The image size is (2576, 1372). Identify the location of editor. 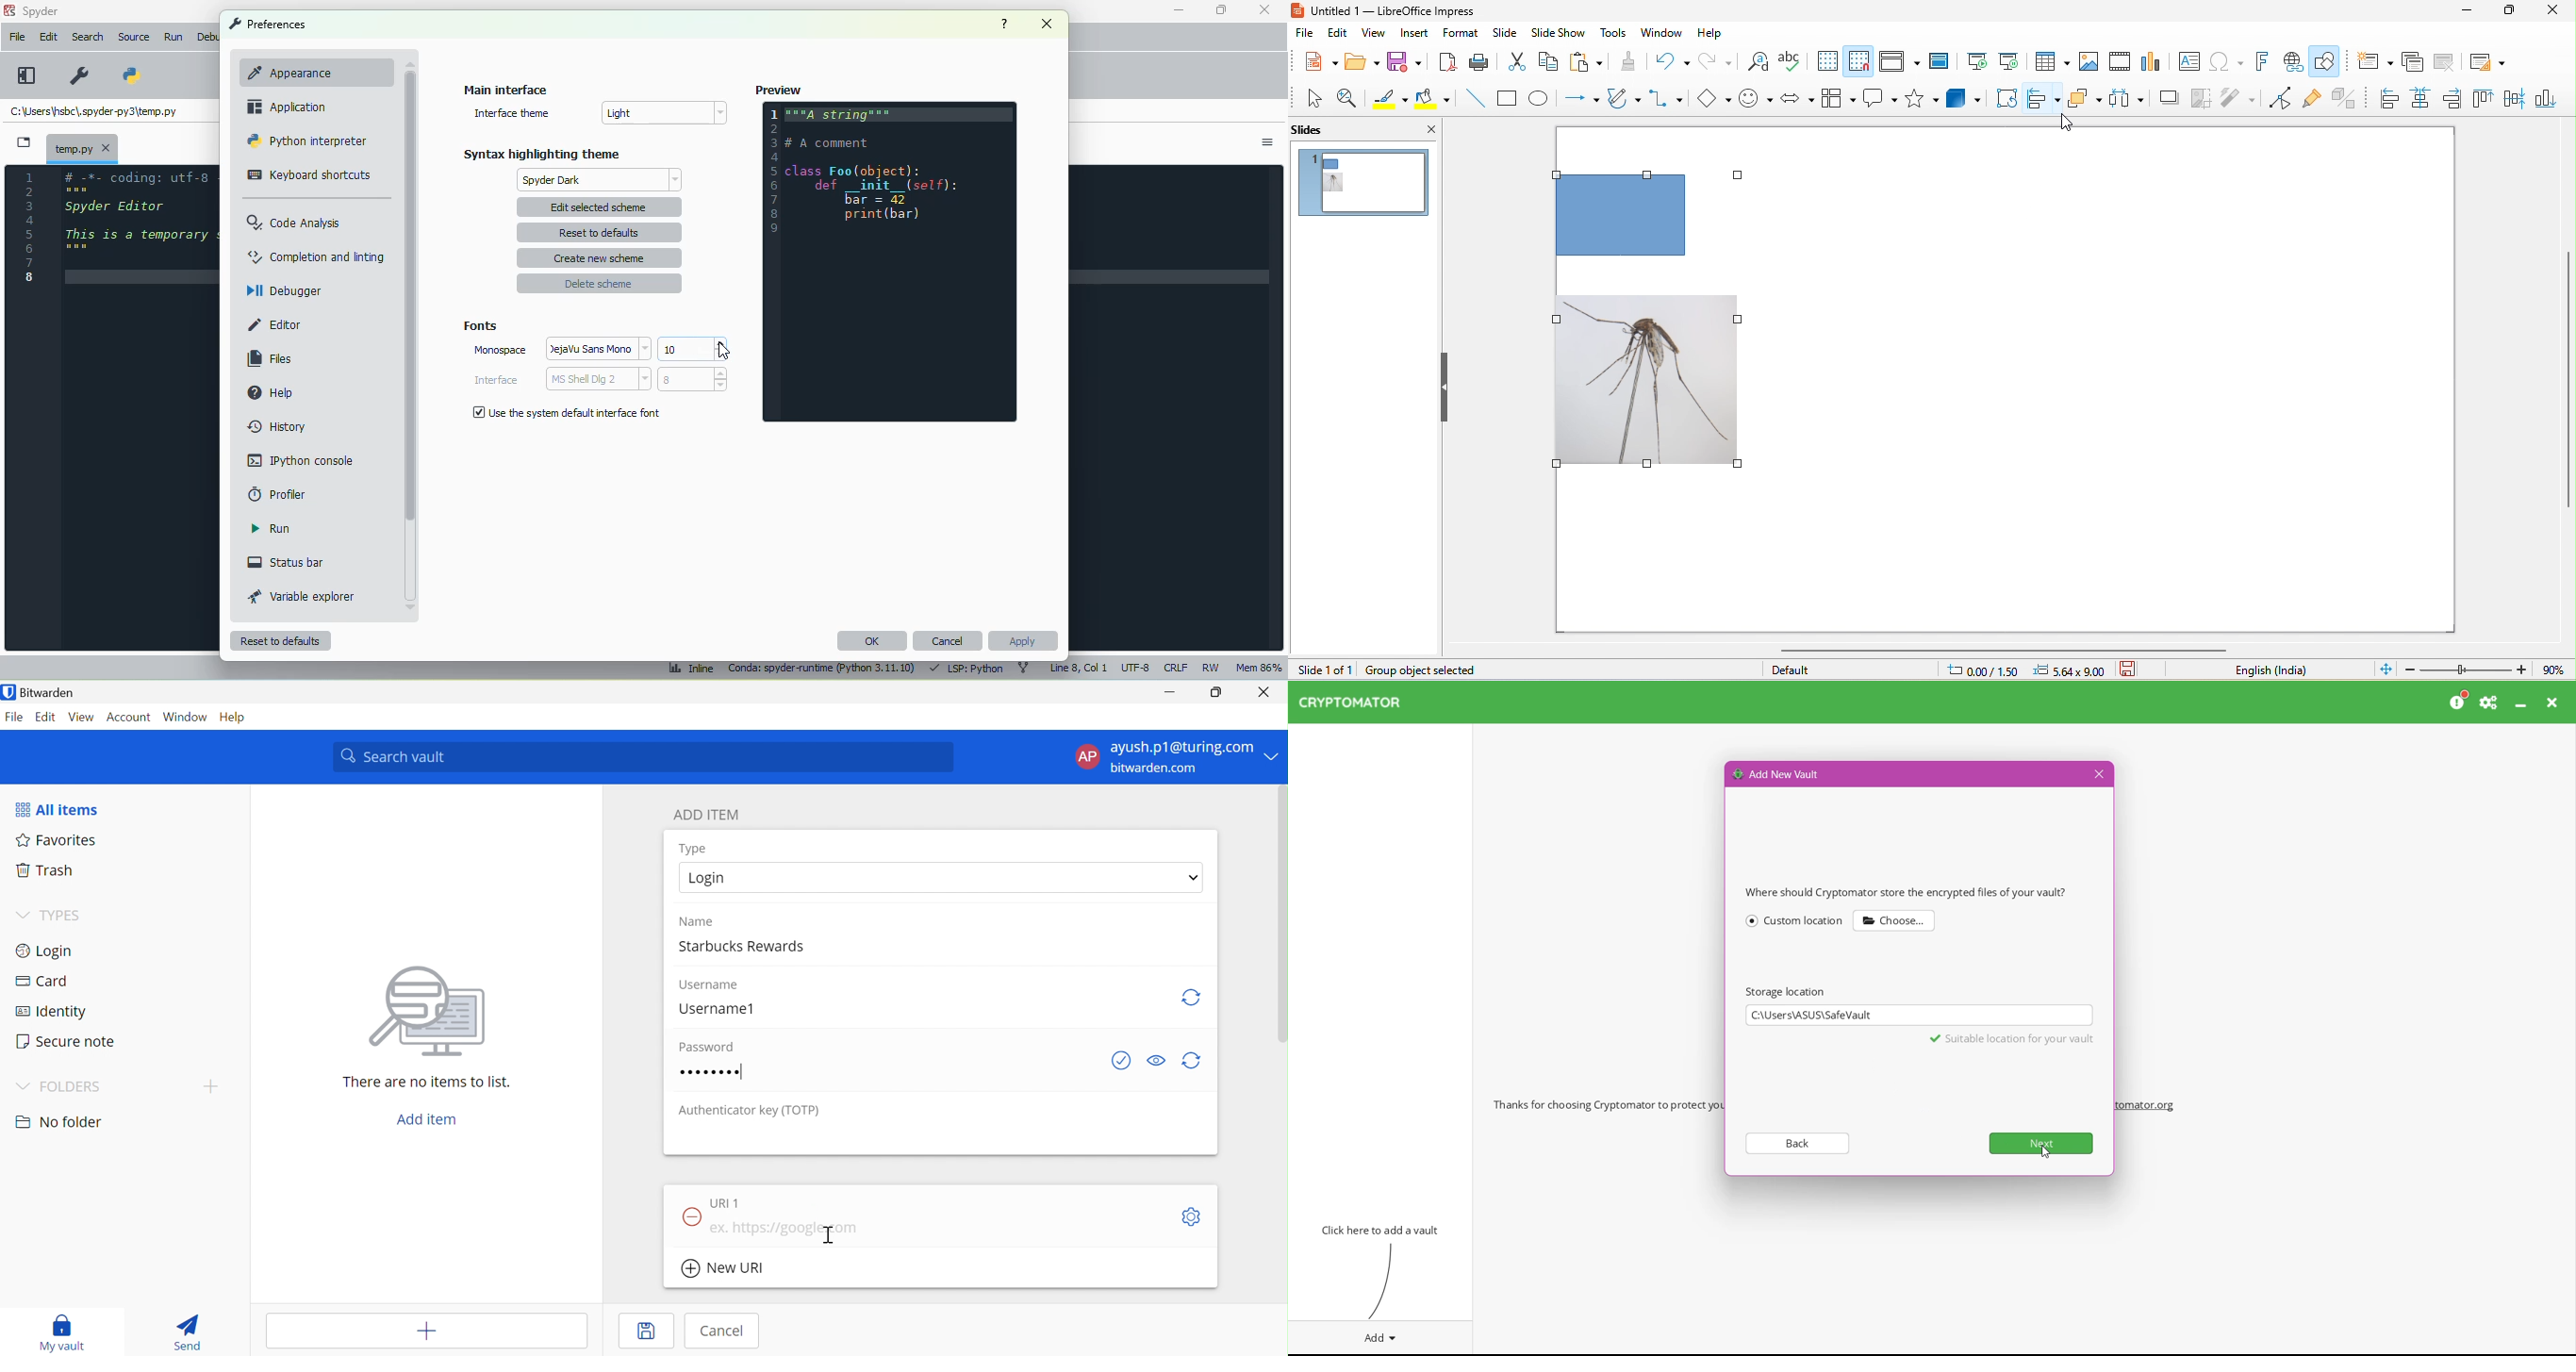
(140, 231).